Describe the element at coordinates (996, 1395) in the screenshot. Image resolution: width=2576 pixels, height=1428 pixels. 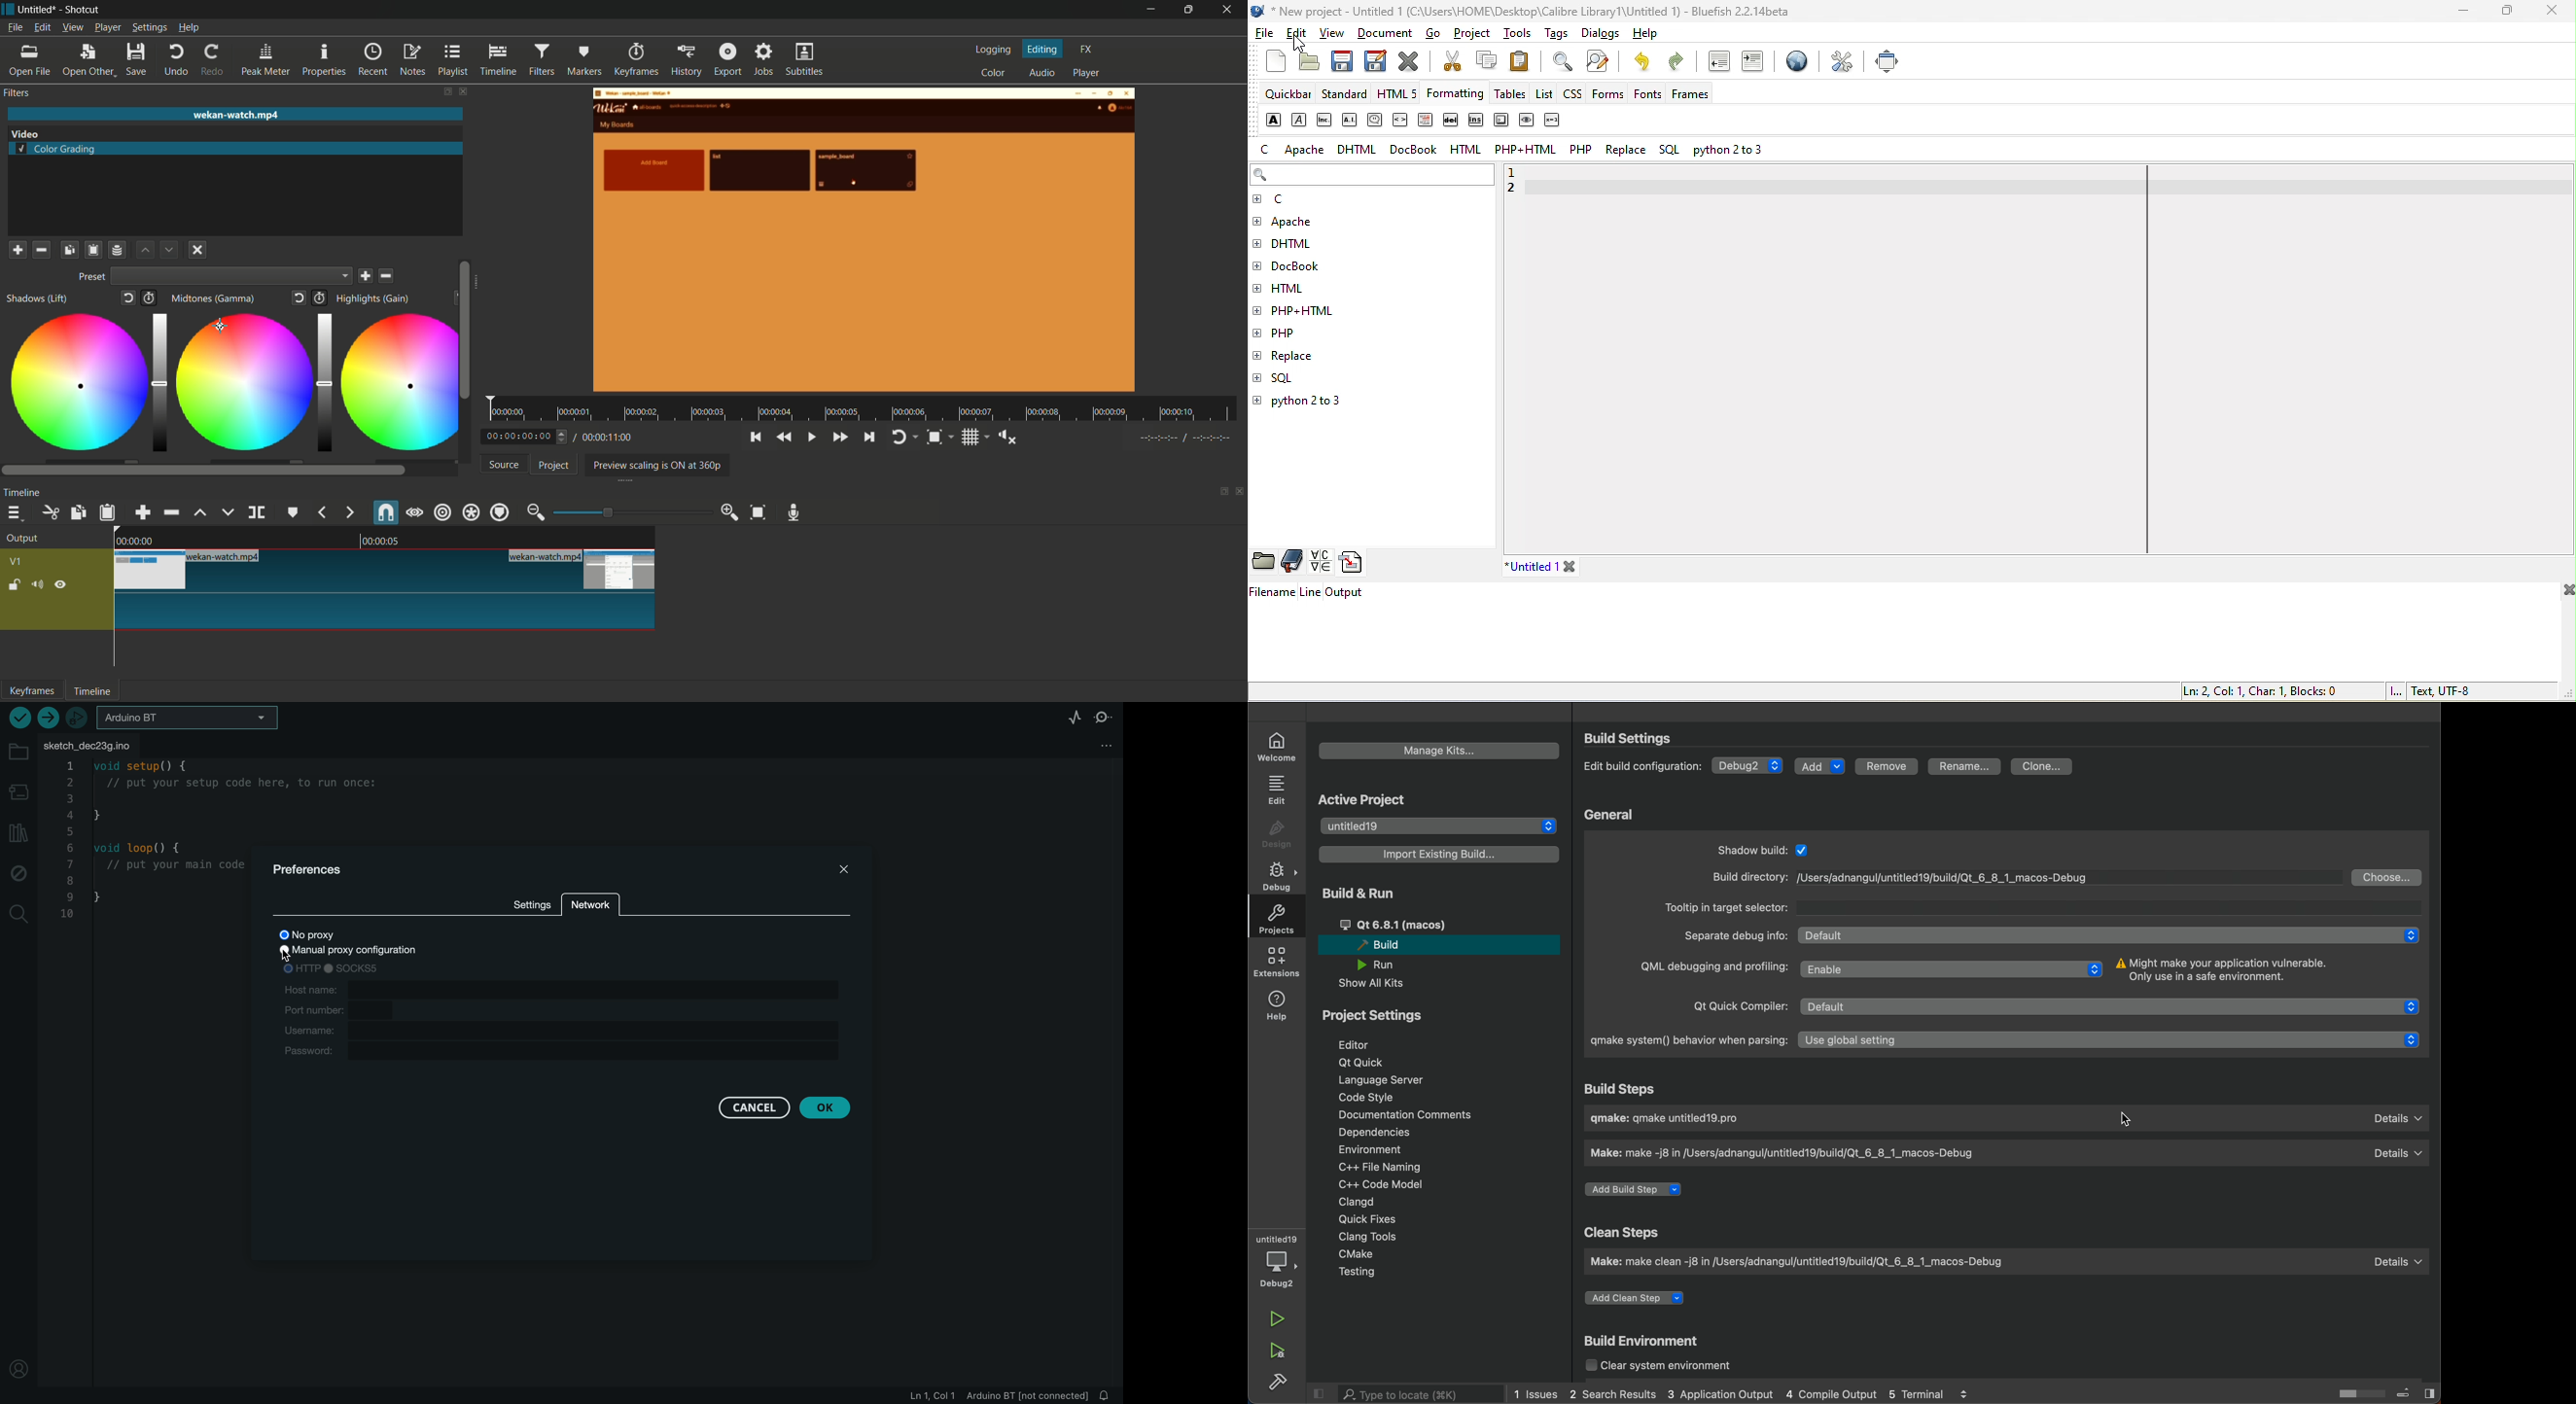
I see `file information` at that location.